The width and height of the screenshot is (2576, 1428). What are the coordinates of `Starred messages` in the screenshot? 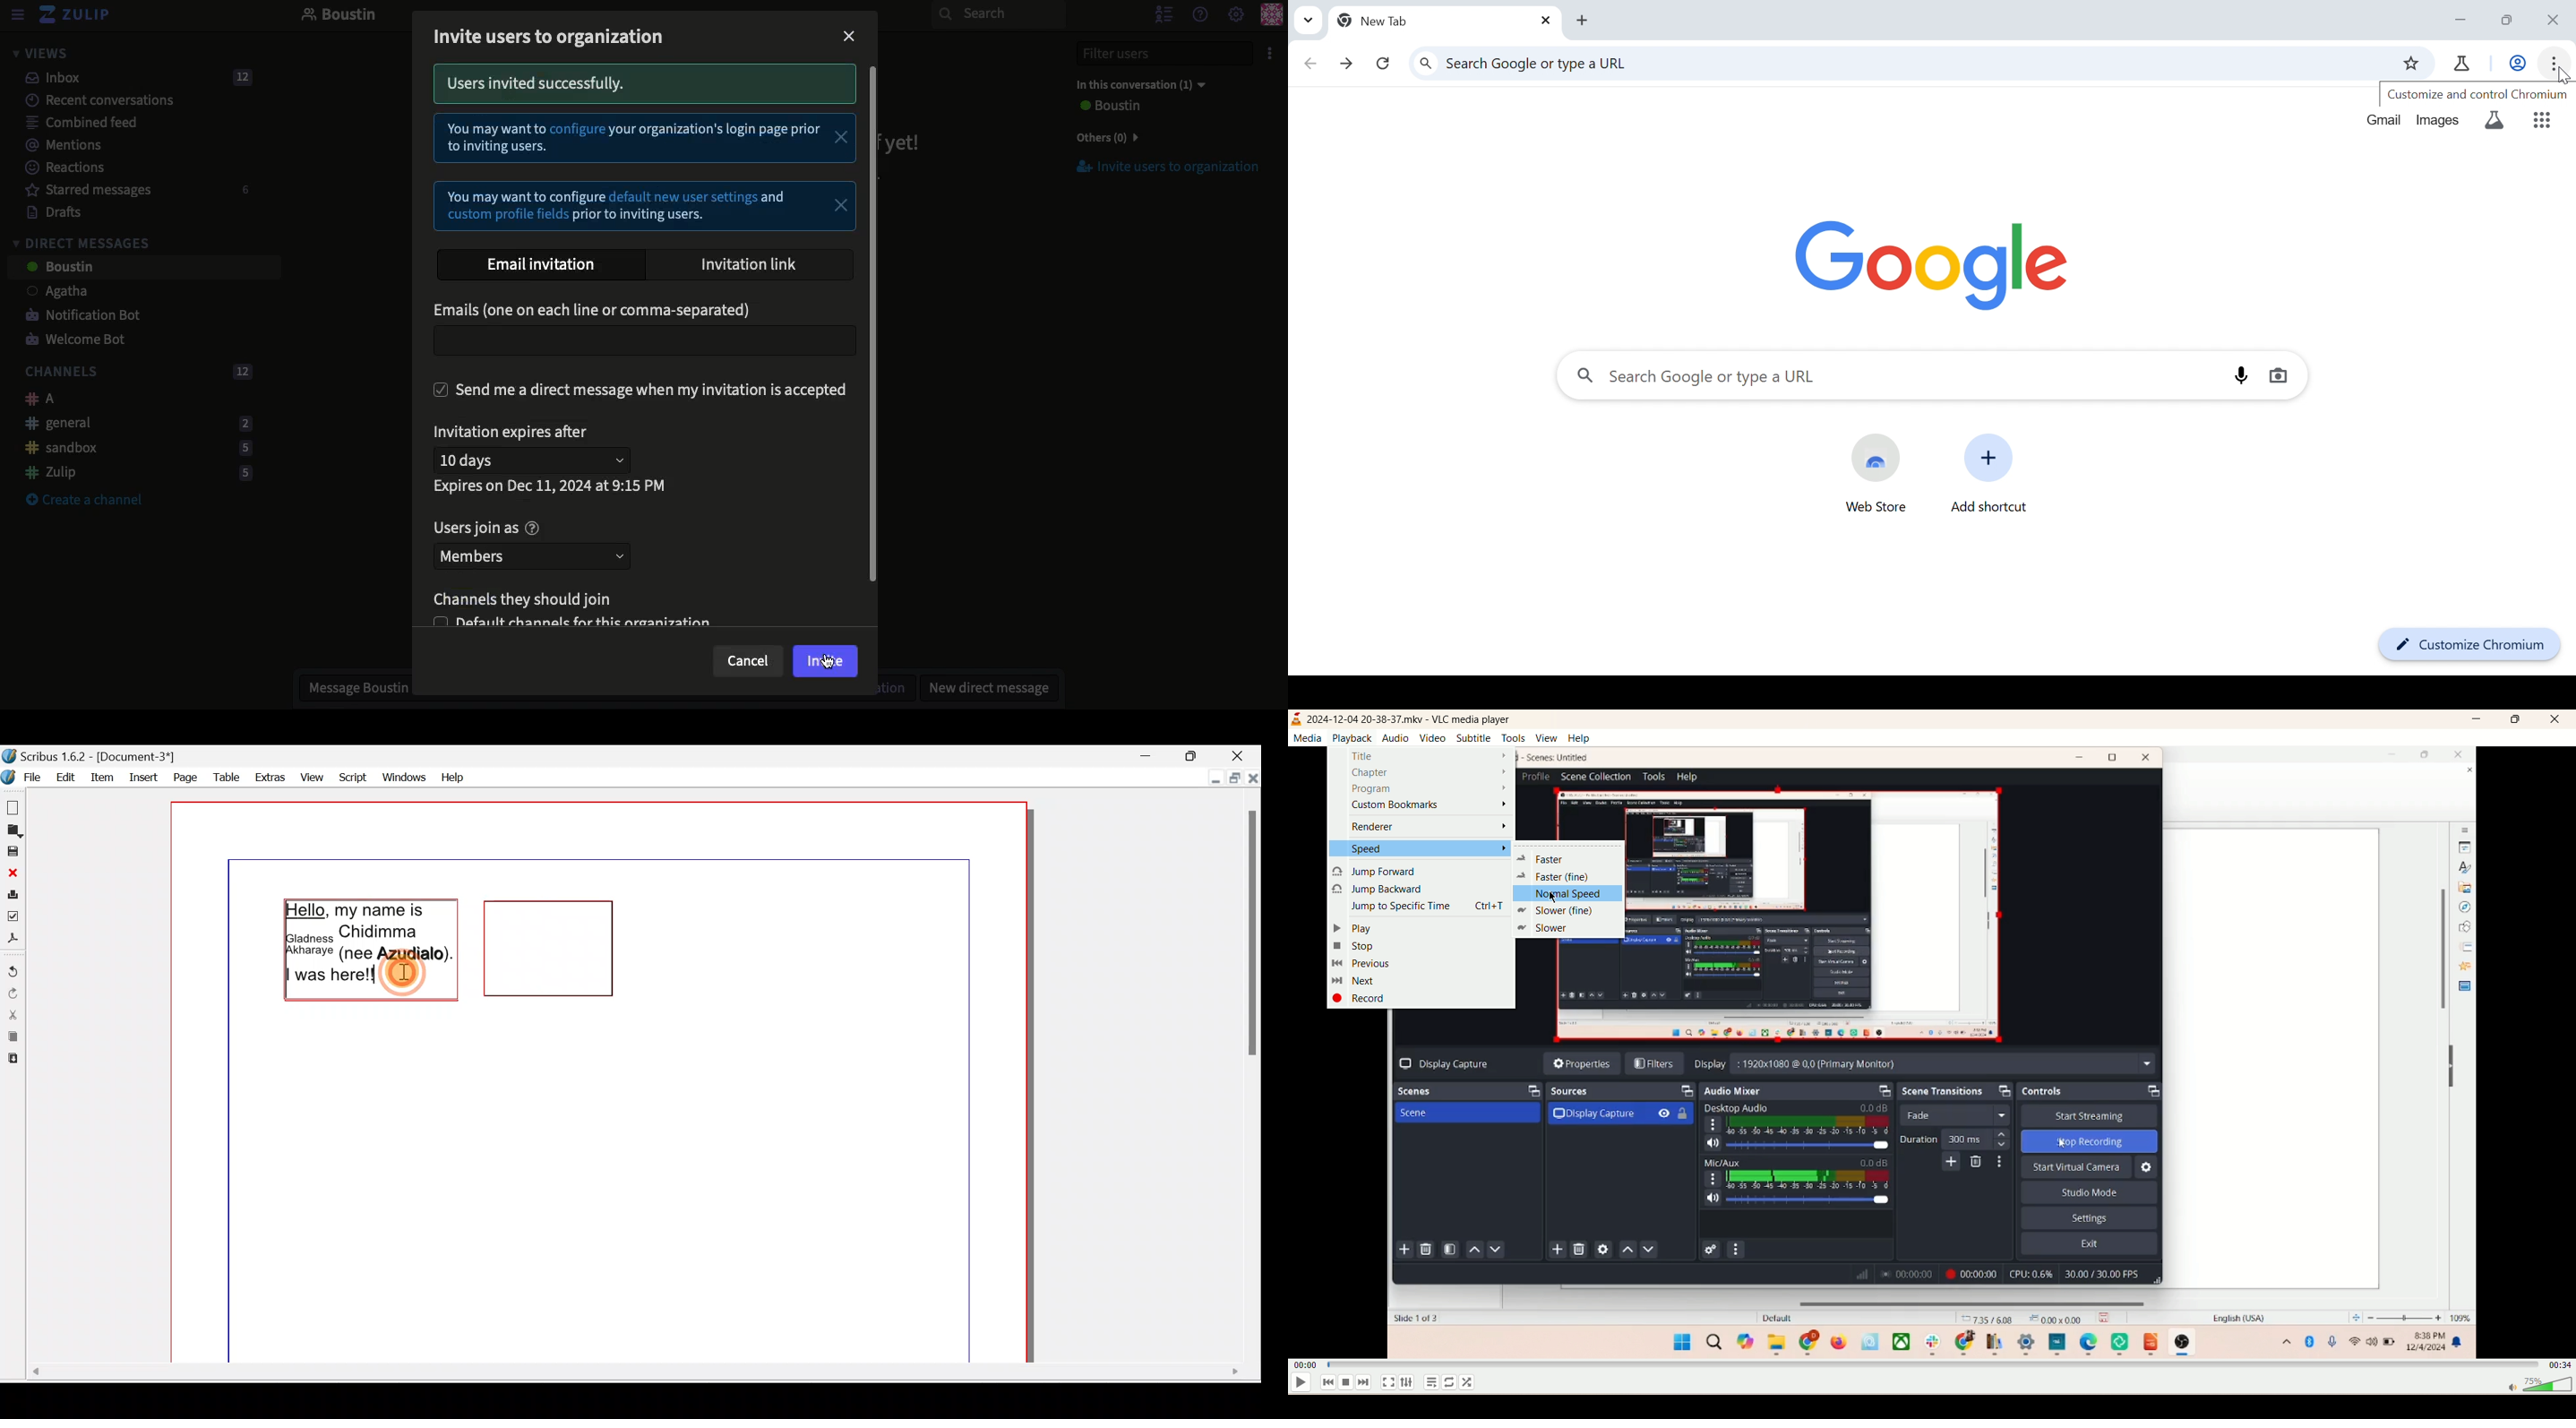 It's located at (134, 190).